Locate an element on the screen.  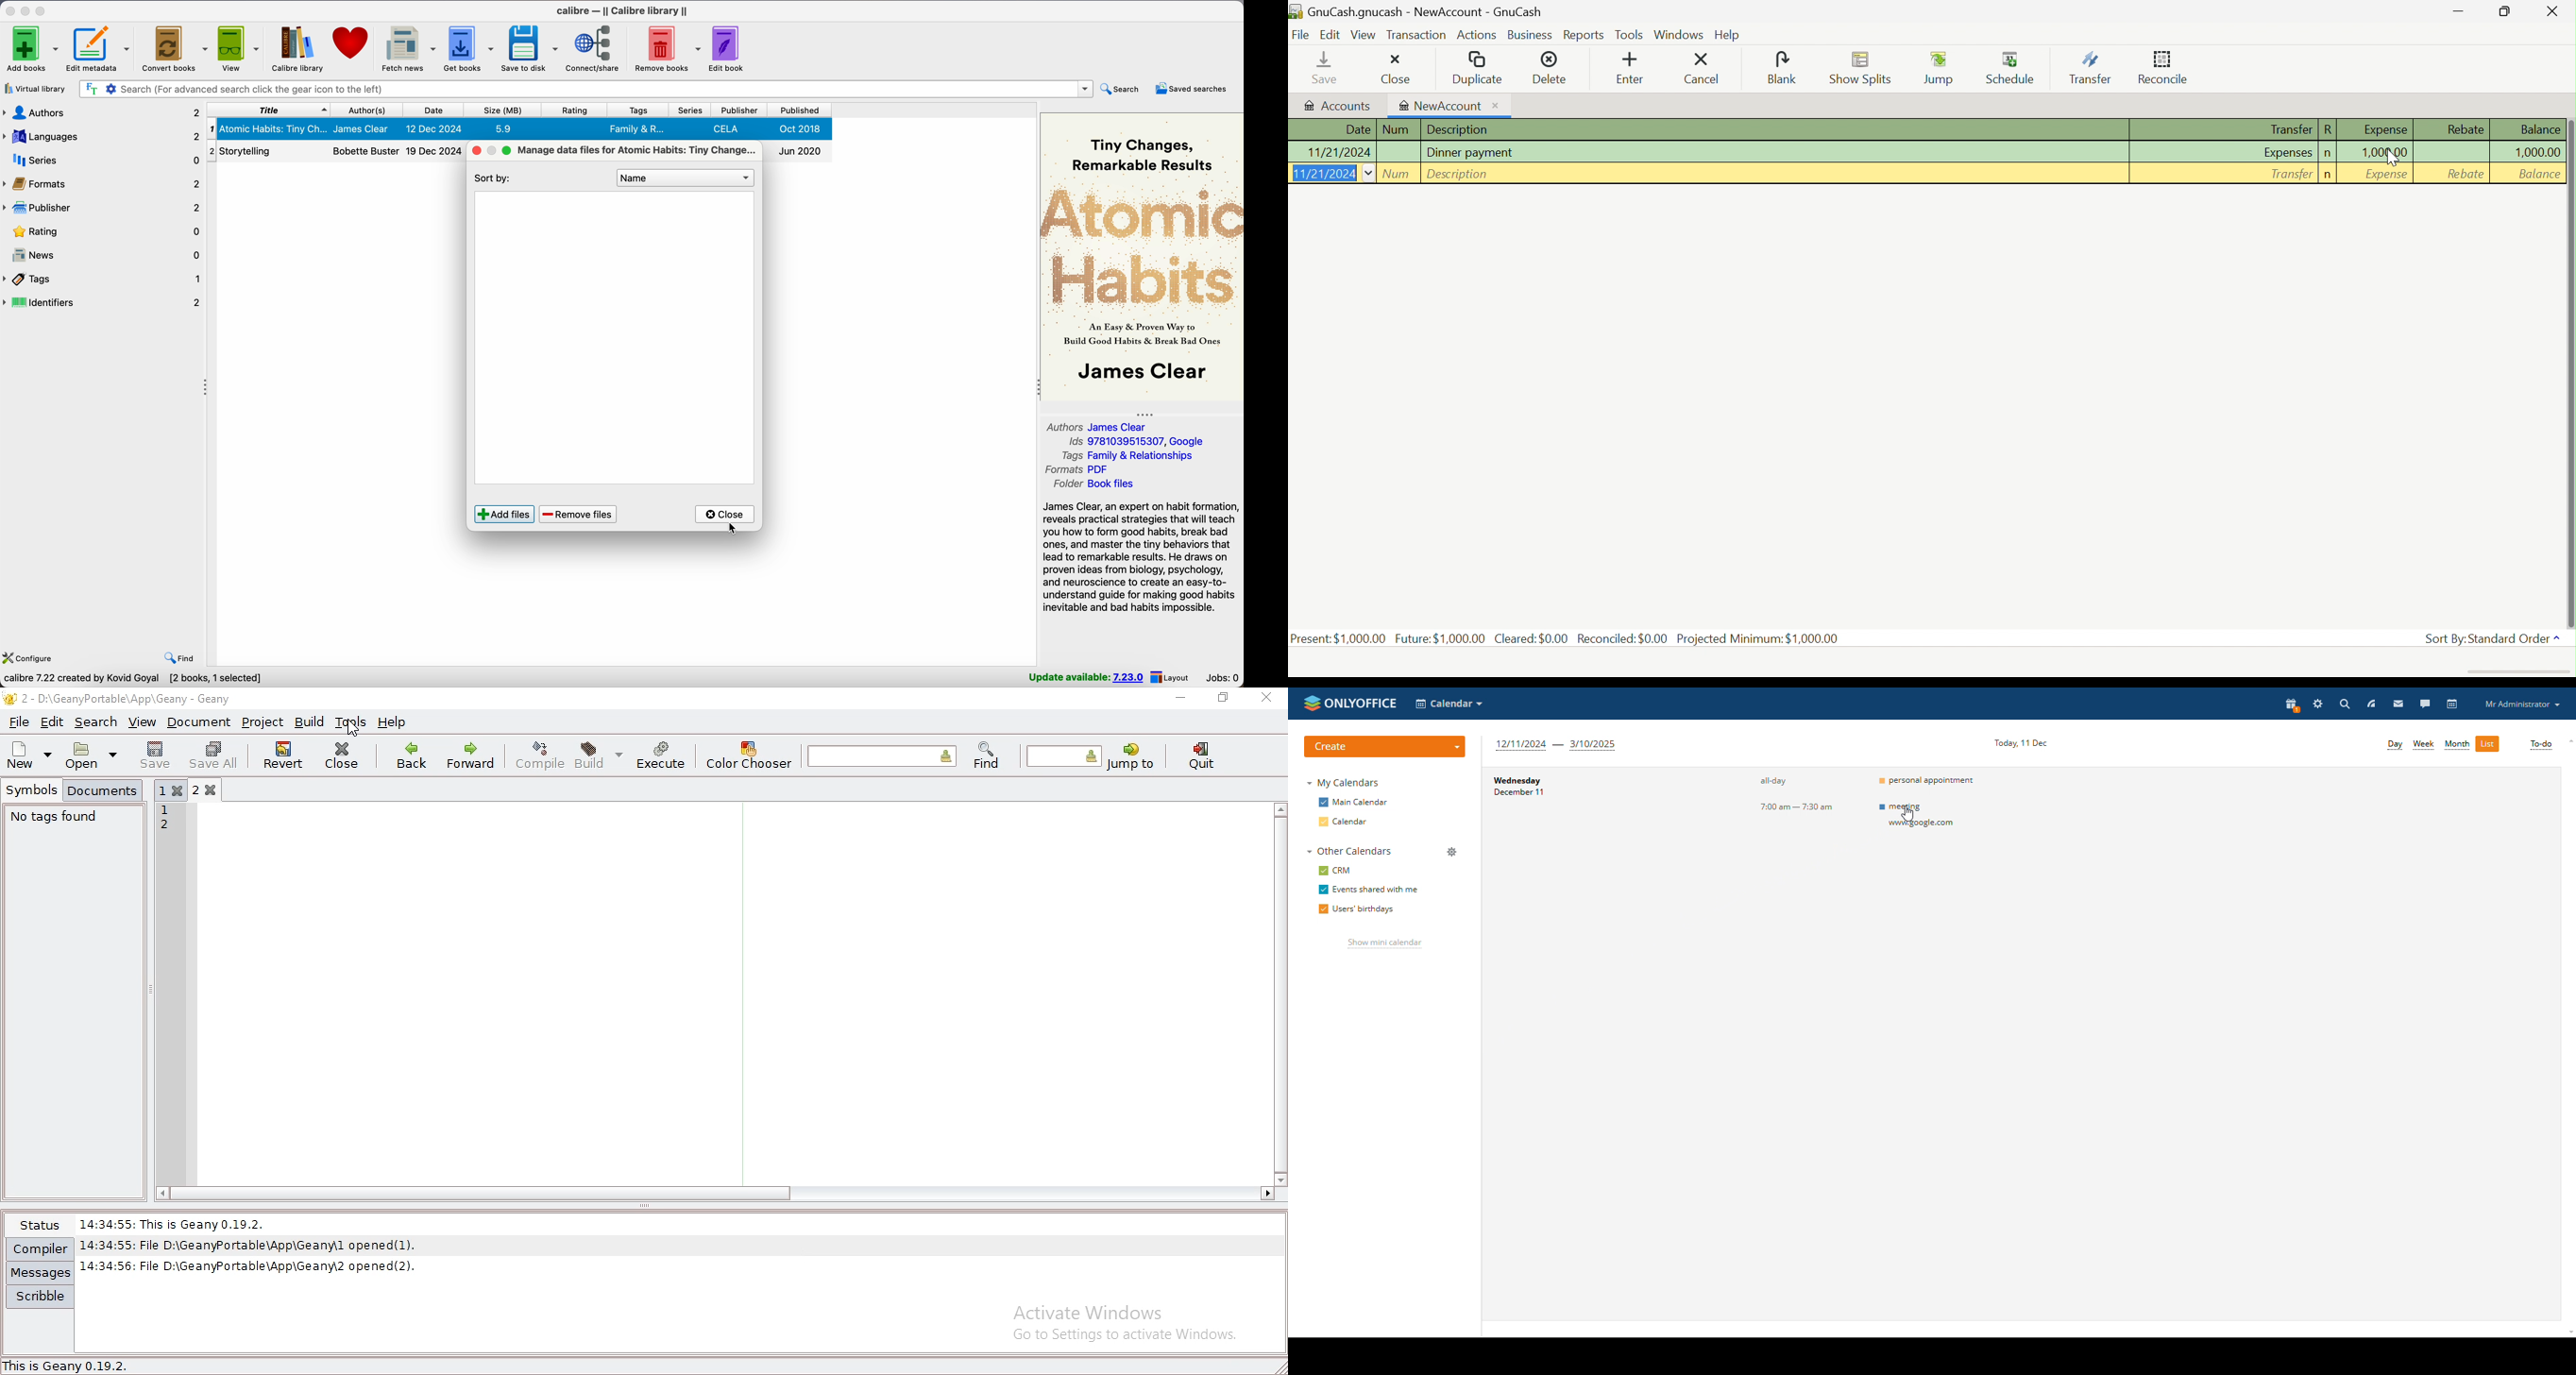
close popup is located at coordinates (478, 151).